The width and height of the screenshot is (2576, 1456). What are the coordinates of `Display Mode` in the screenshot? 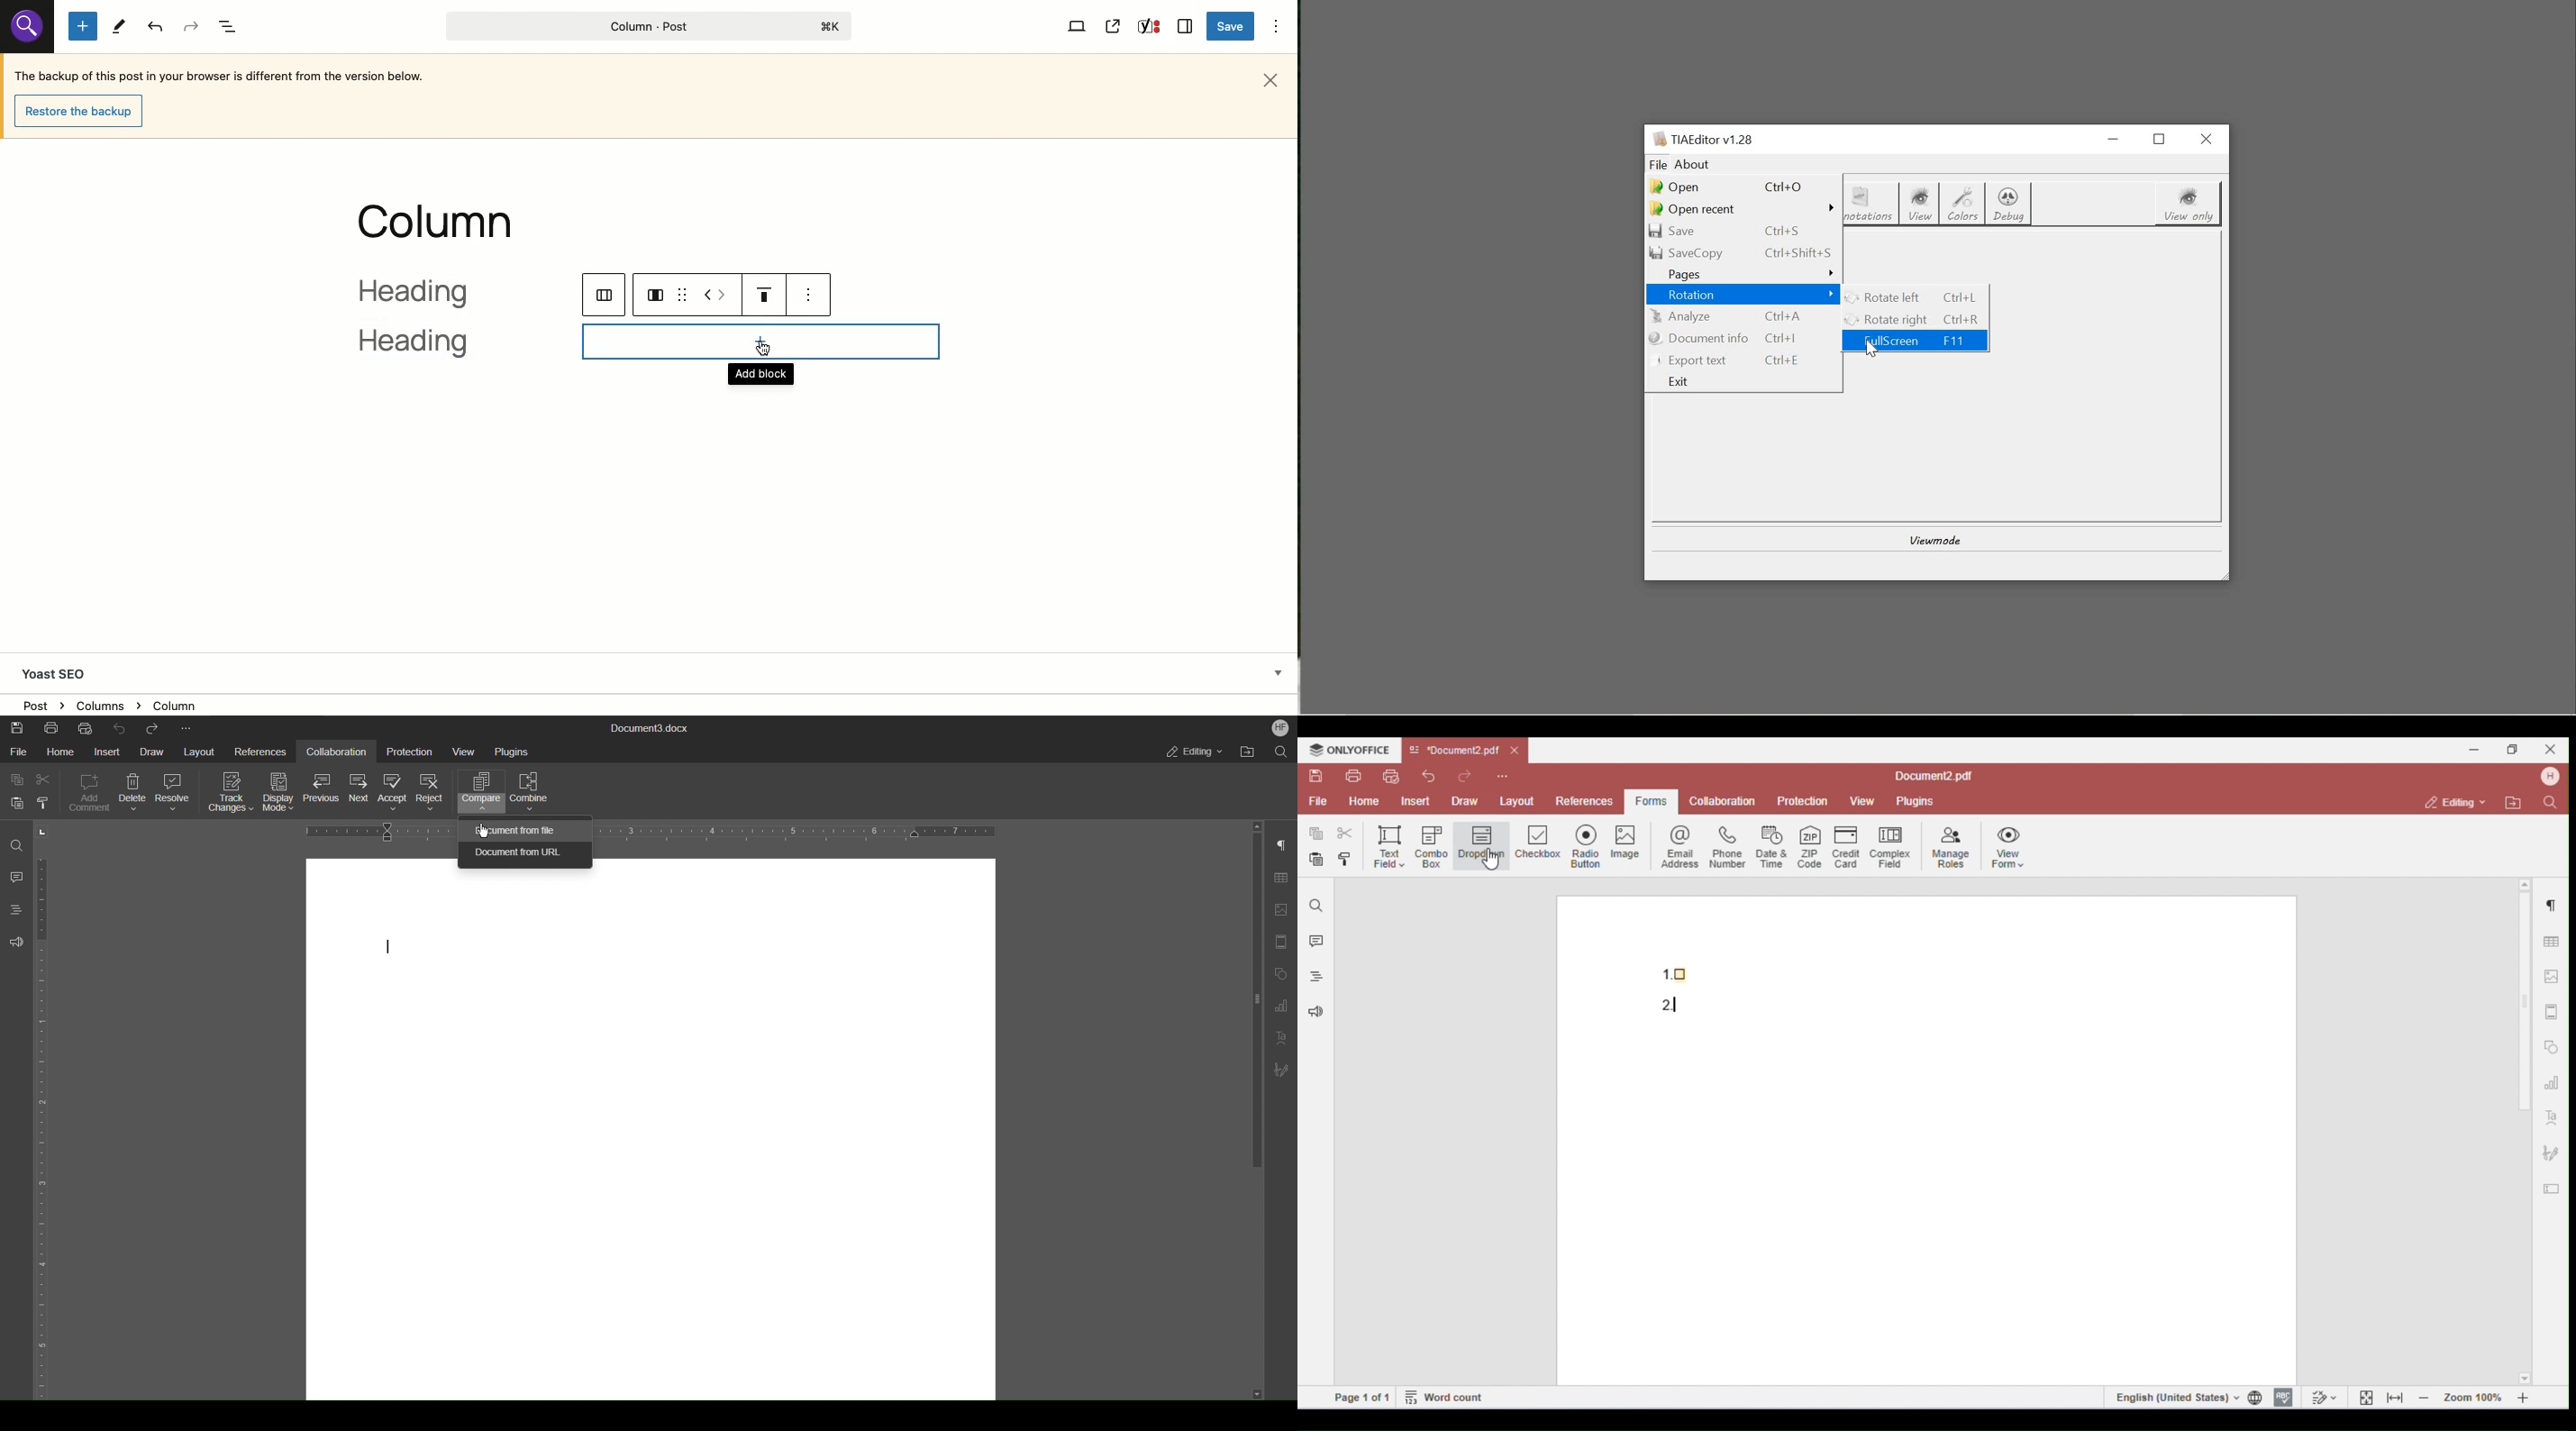 It's located at (280, 791).